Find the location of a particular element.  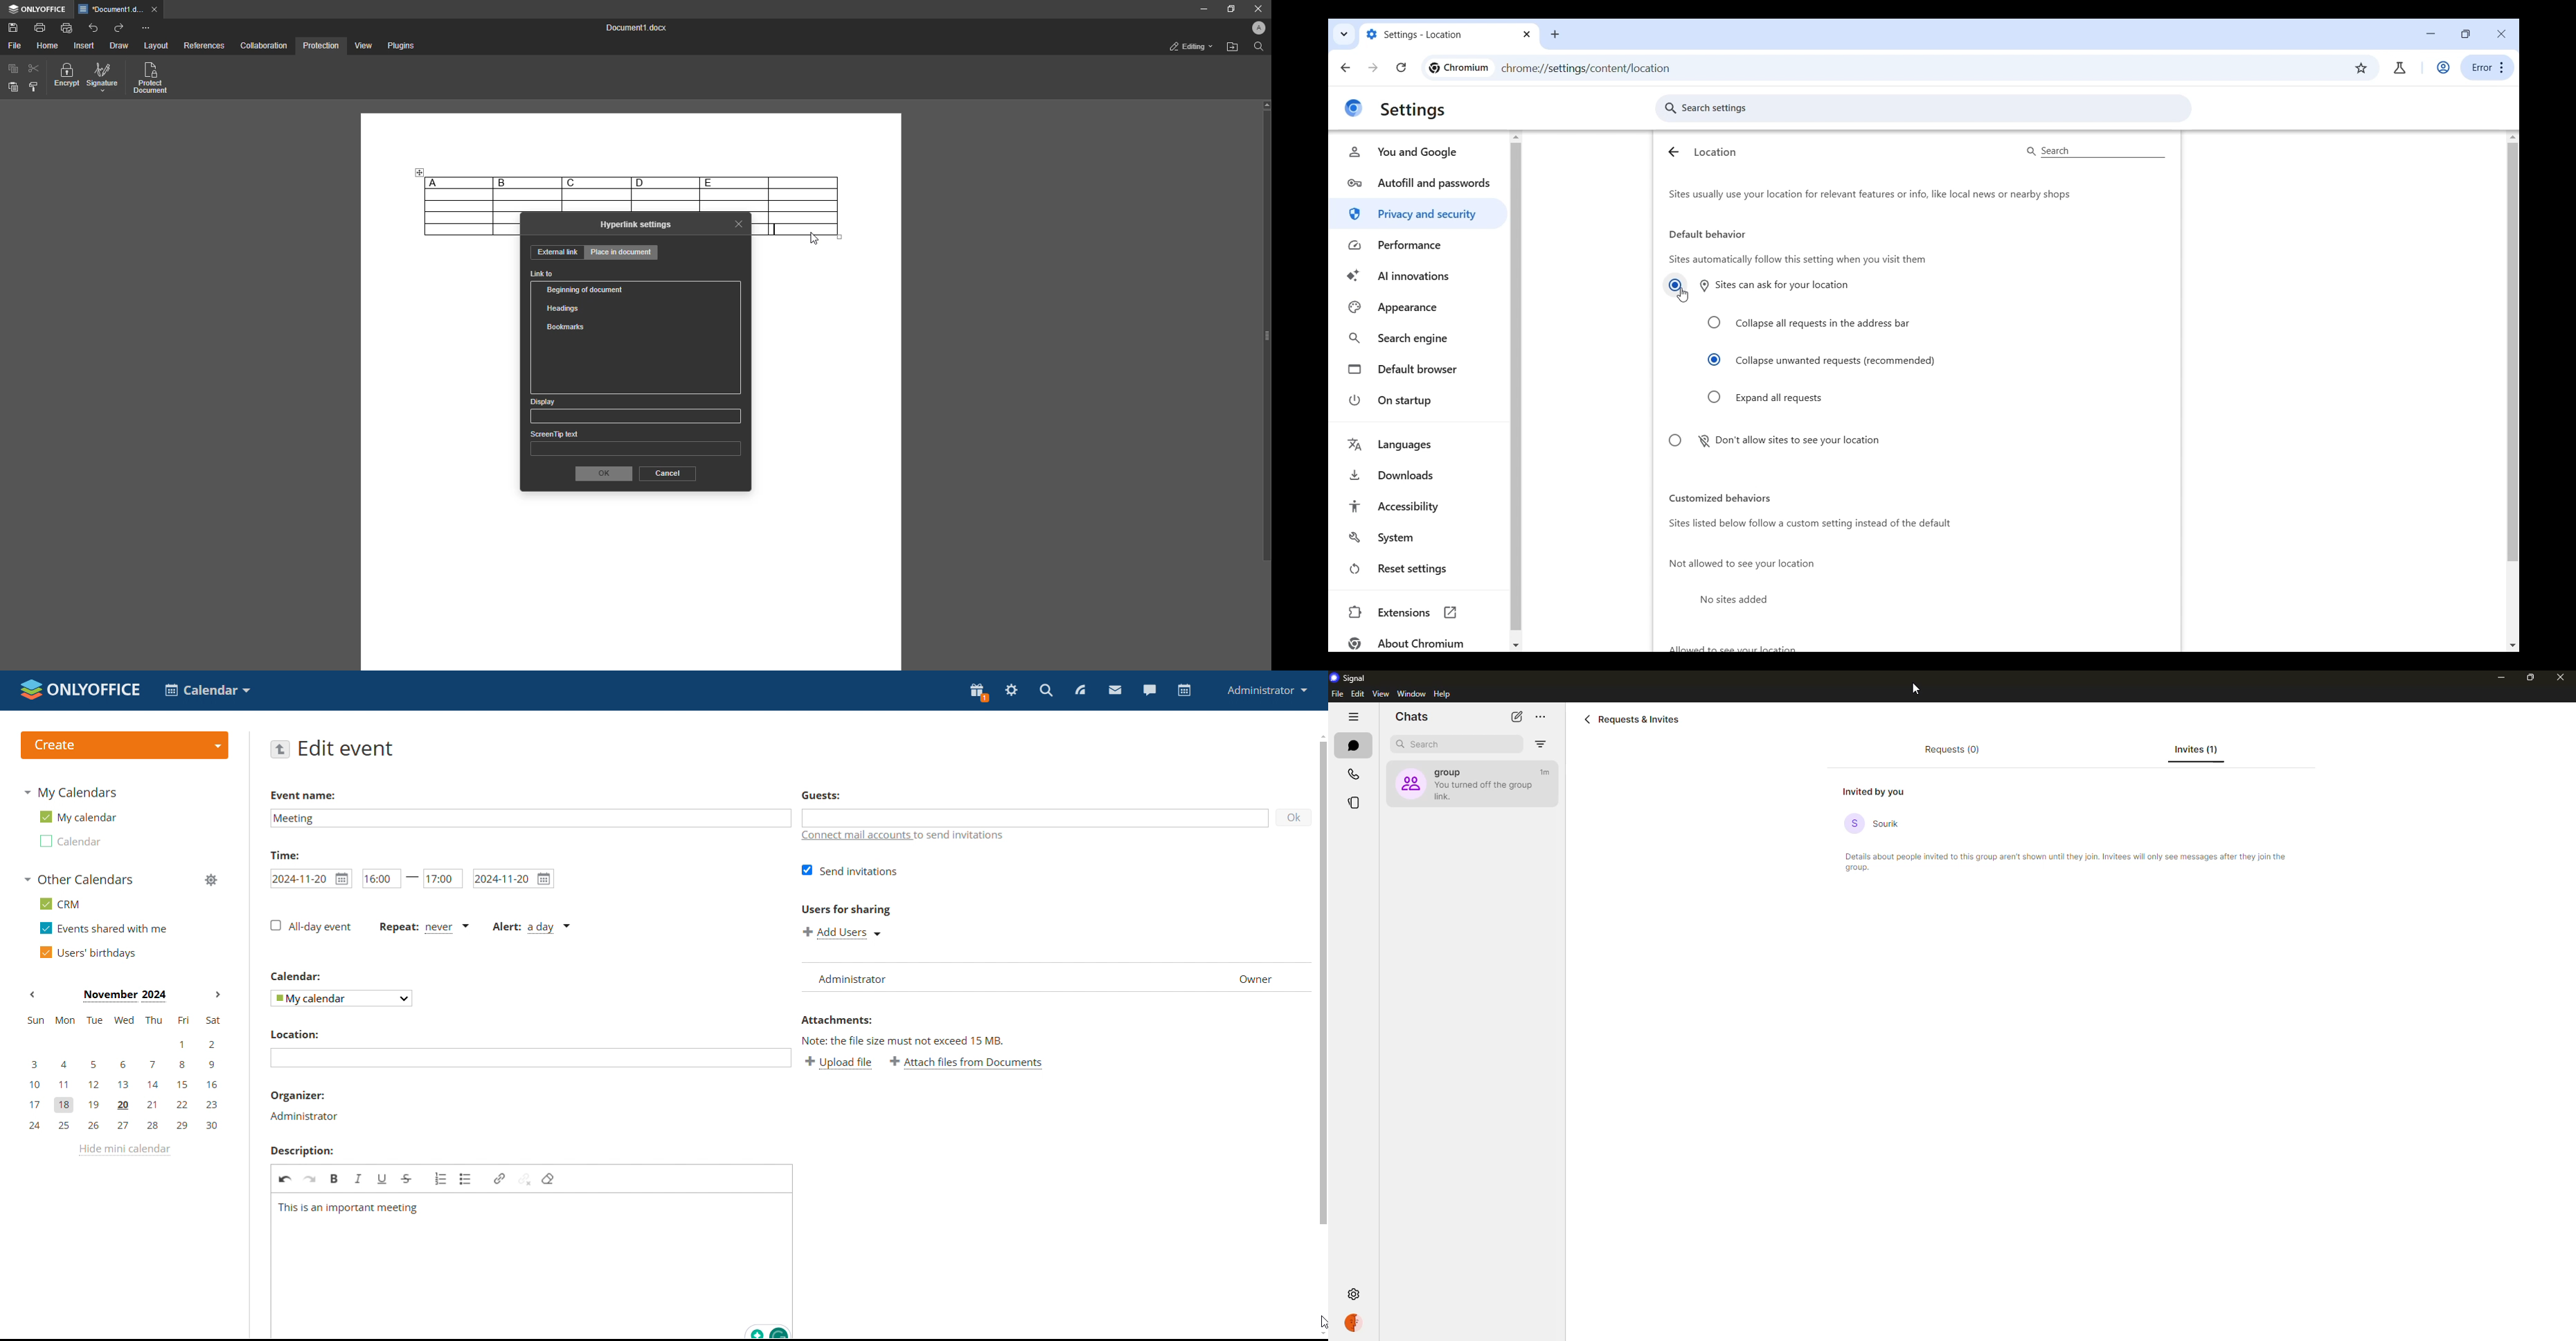

Cursor Position is located at coordinates (814, 239).